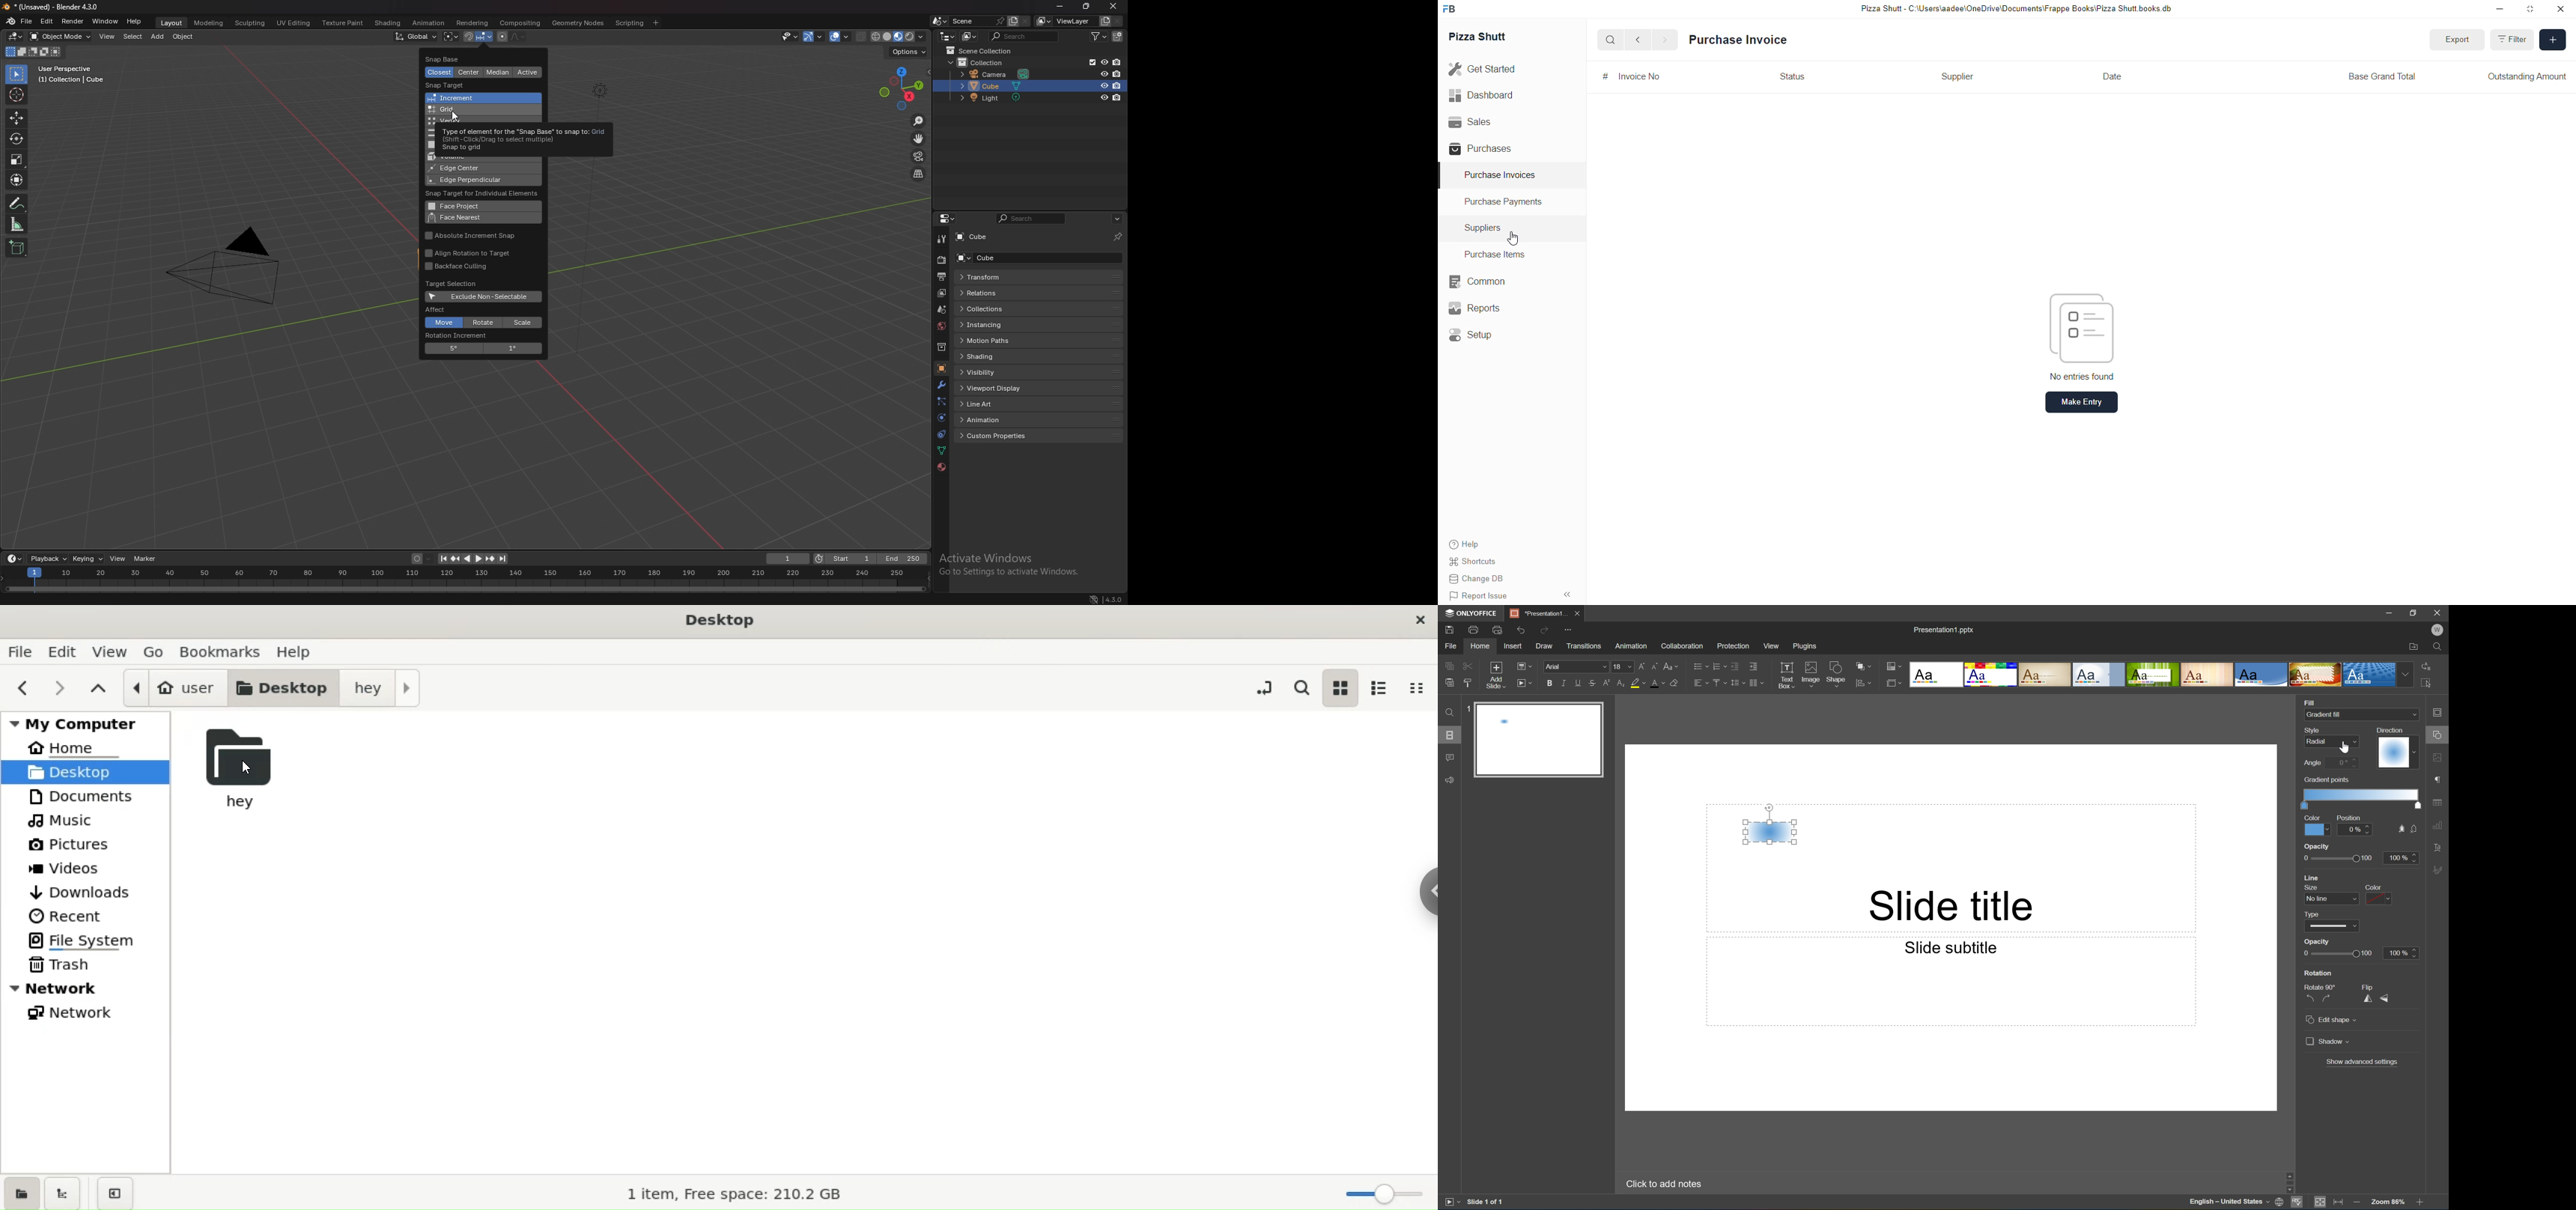  What do you see at coordinates (1103, 73) in the screenshot?
I see `hide in viewport` at bounding box center [1103, 73].